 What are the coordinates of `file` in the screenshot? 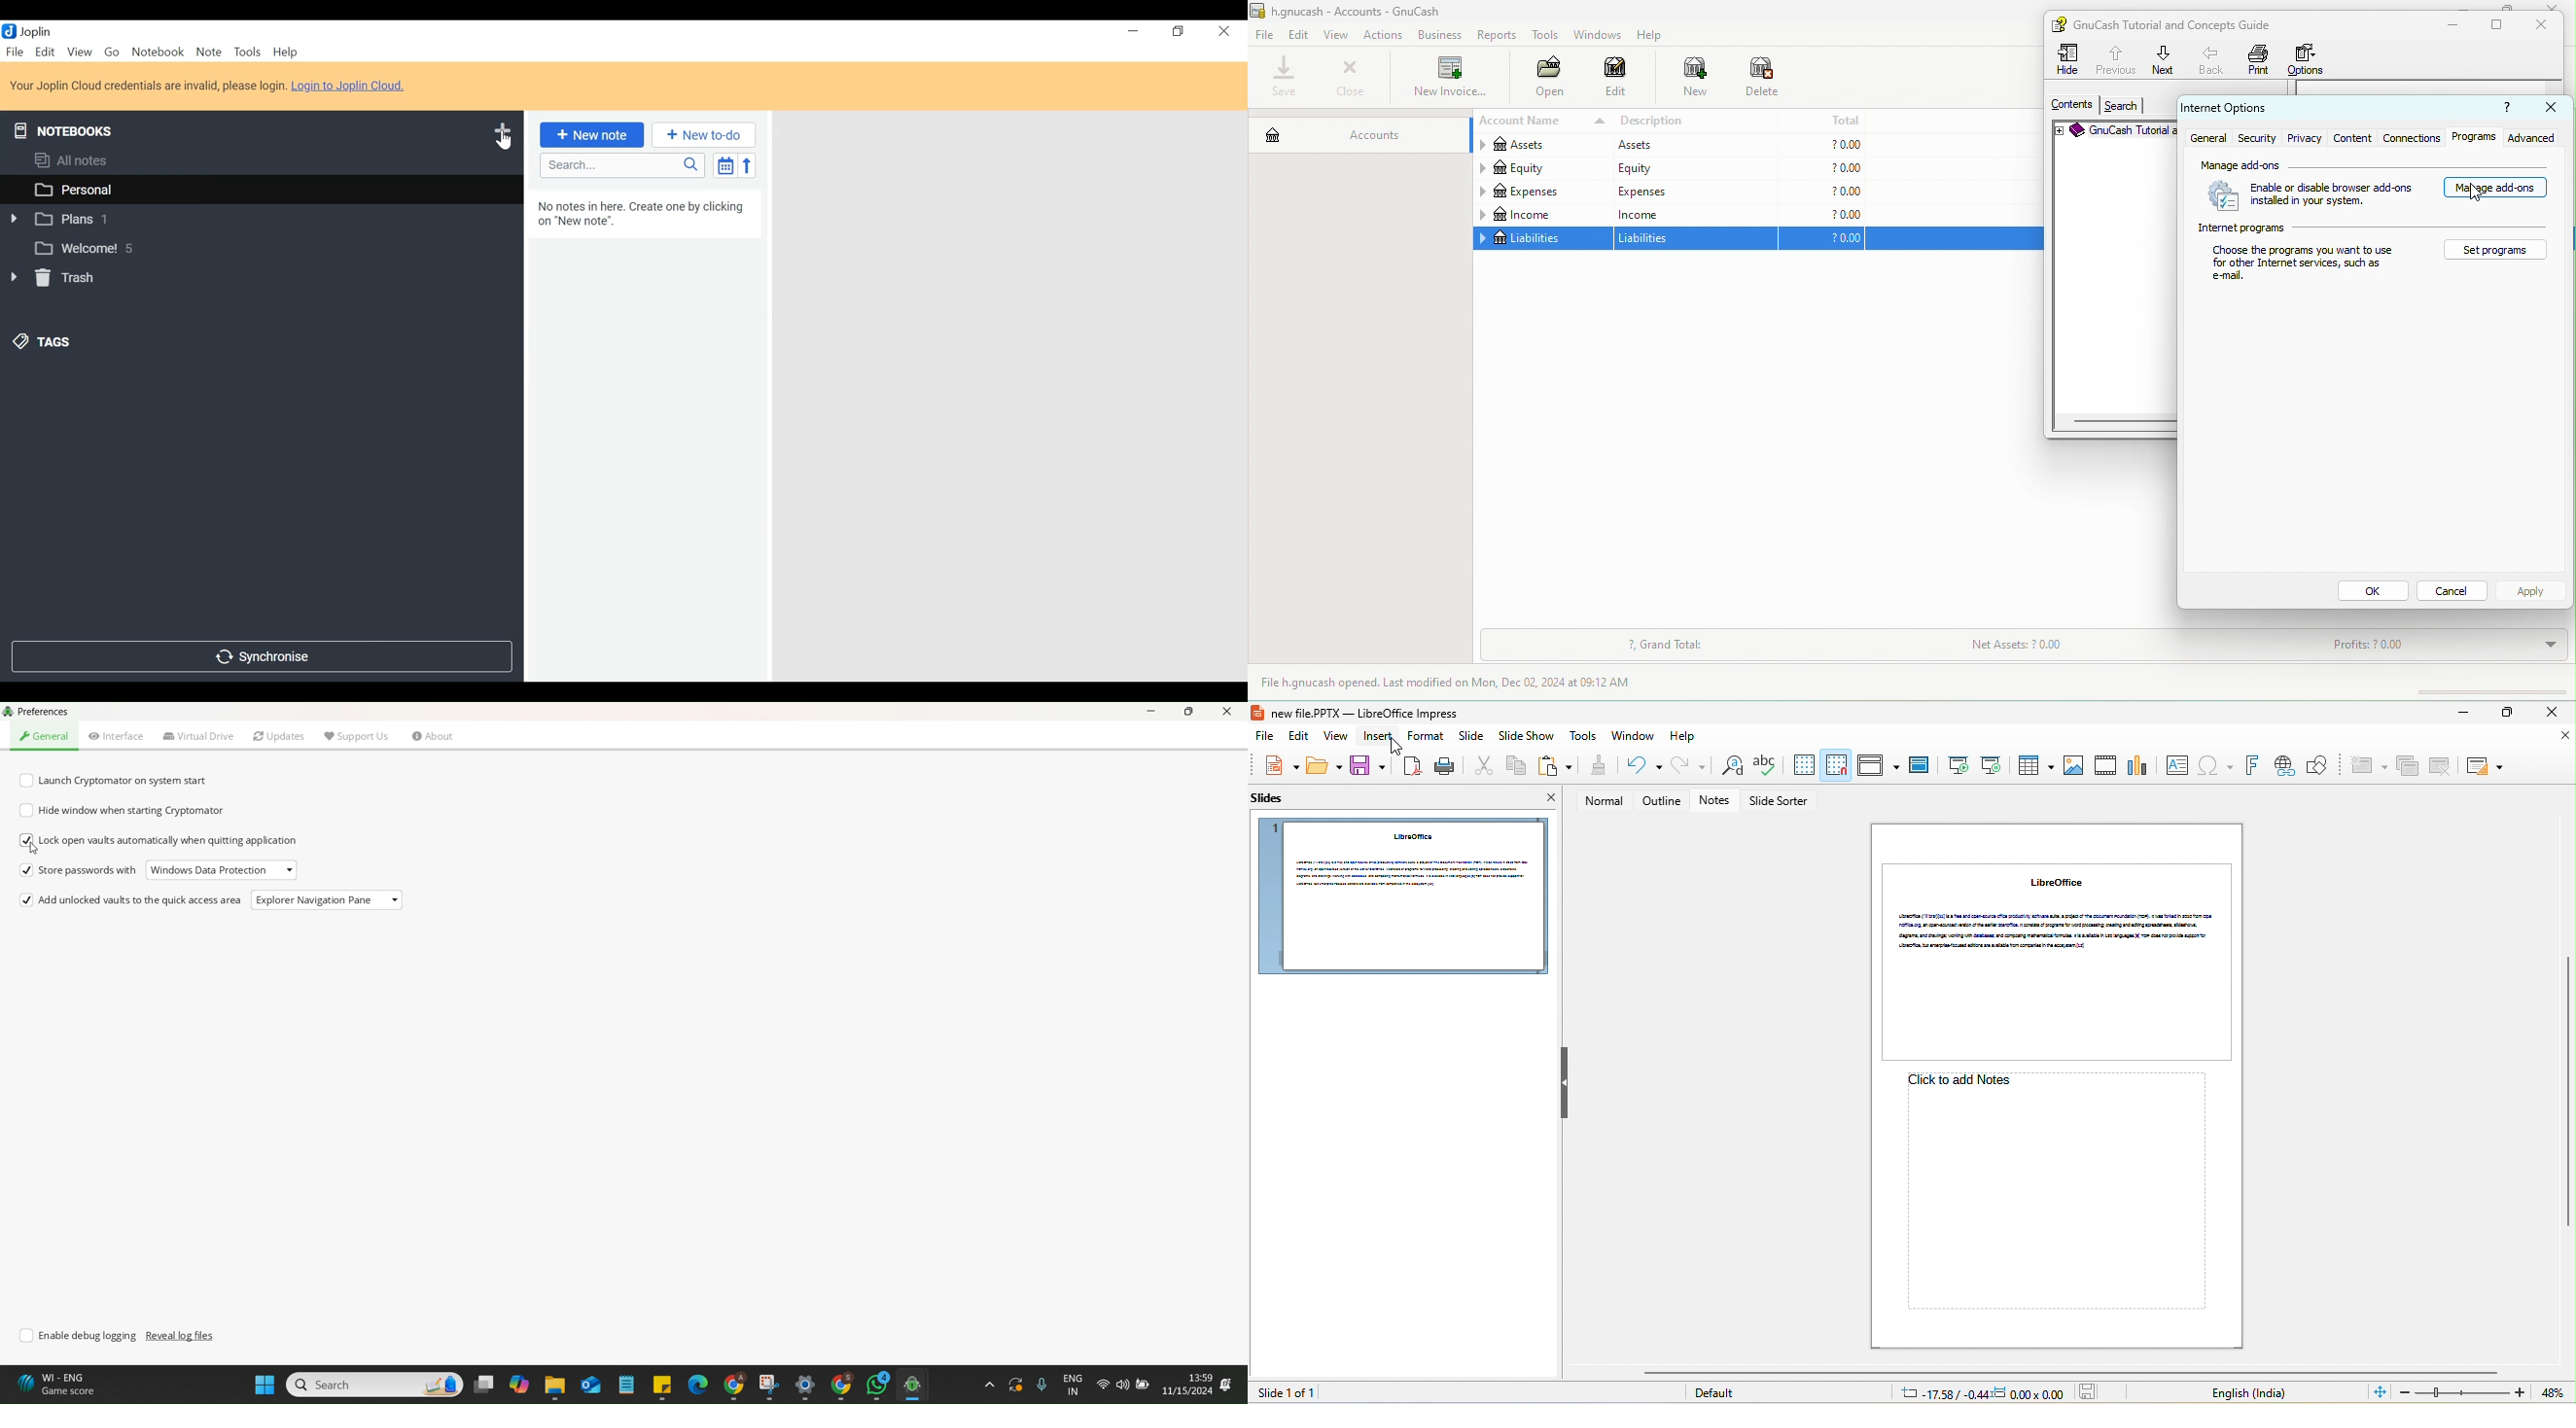 It's located at (1261, 737).